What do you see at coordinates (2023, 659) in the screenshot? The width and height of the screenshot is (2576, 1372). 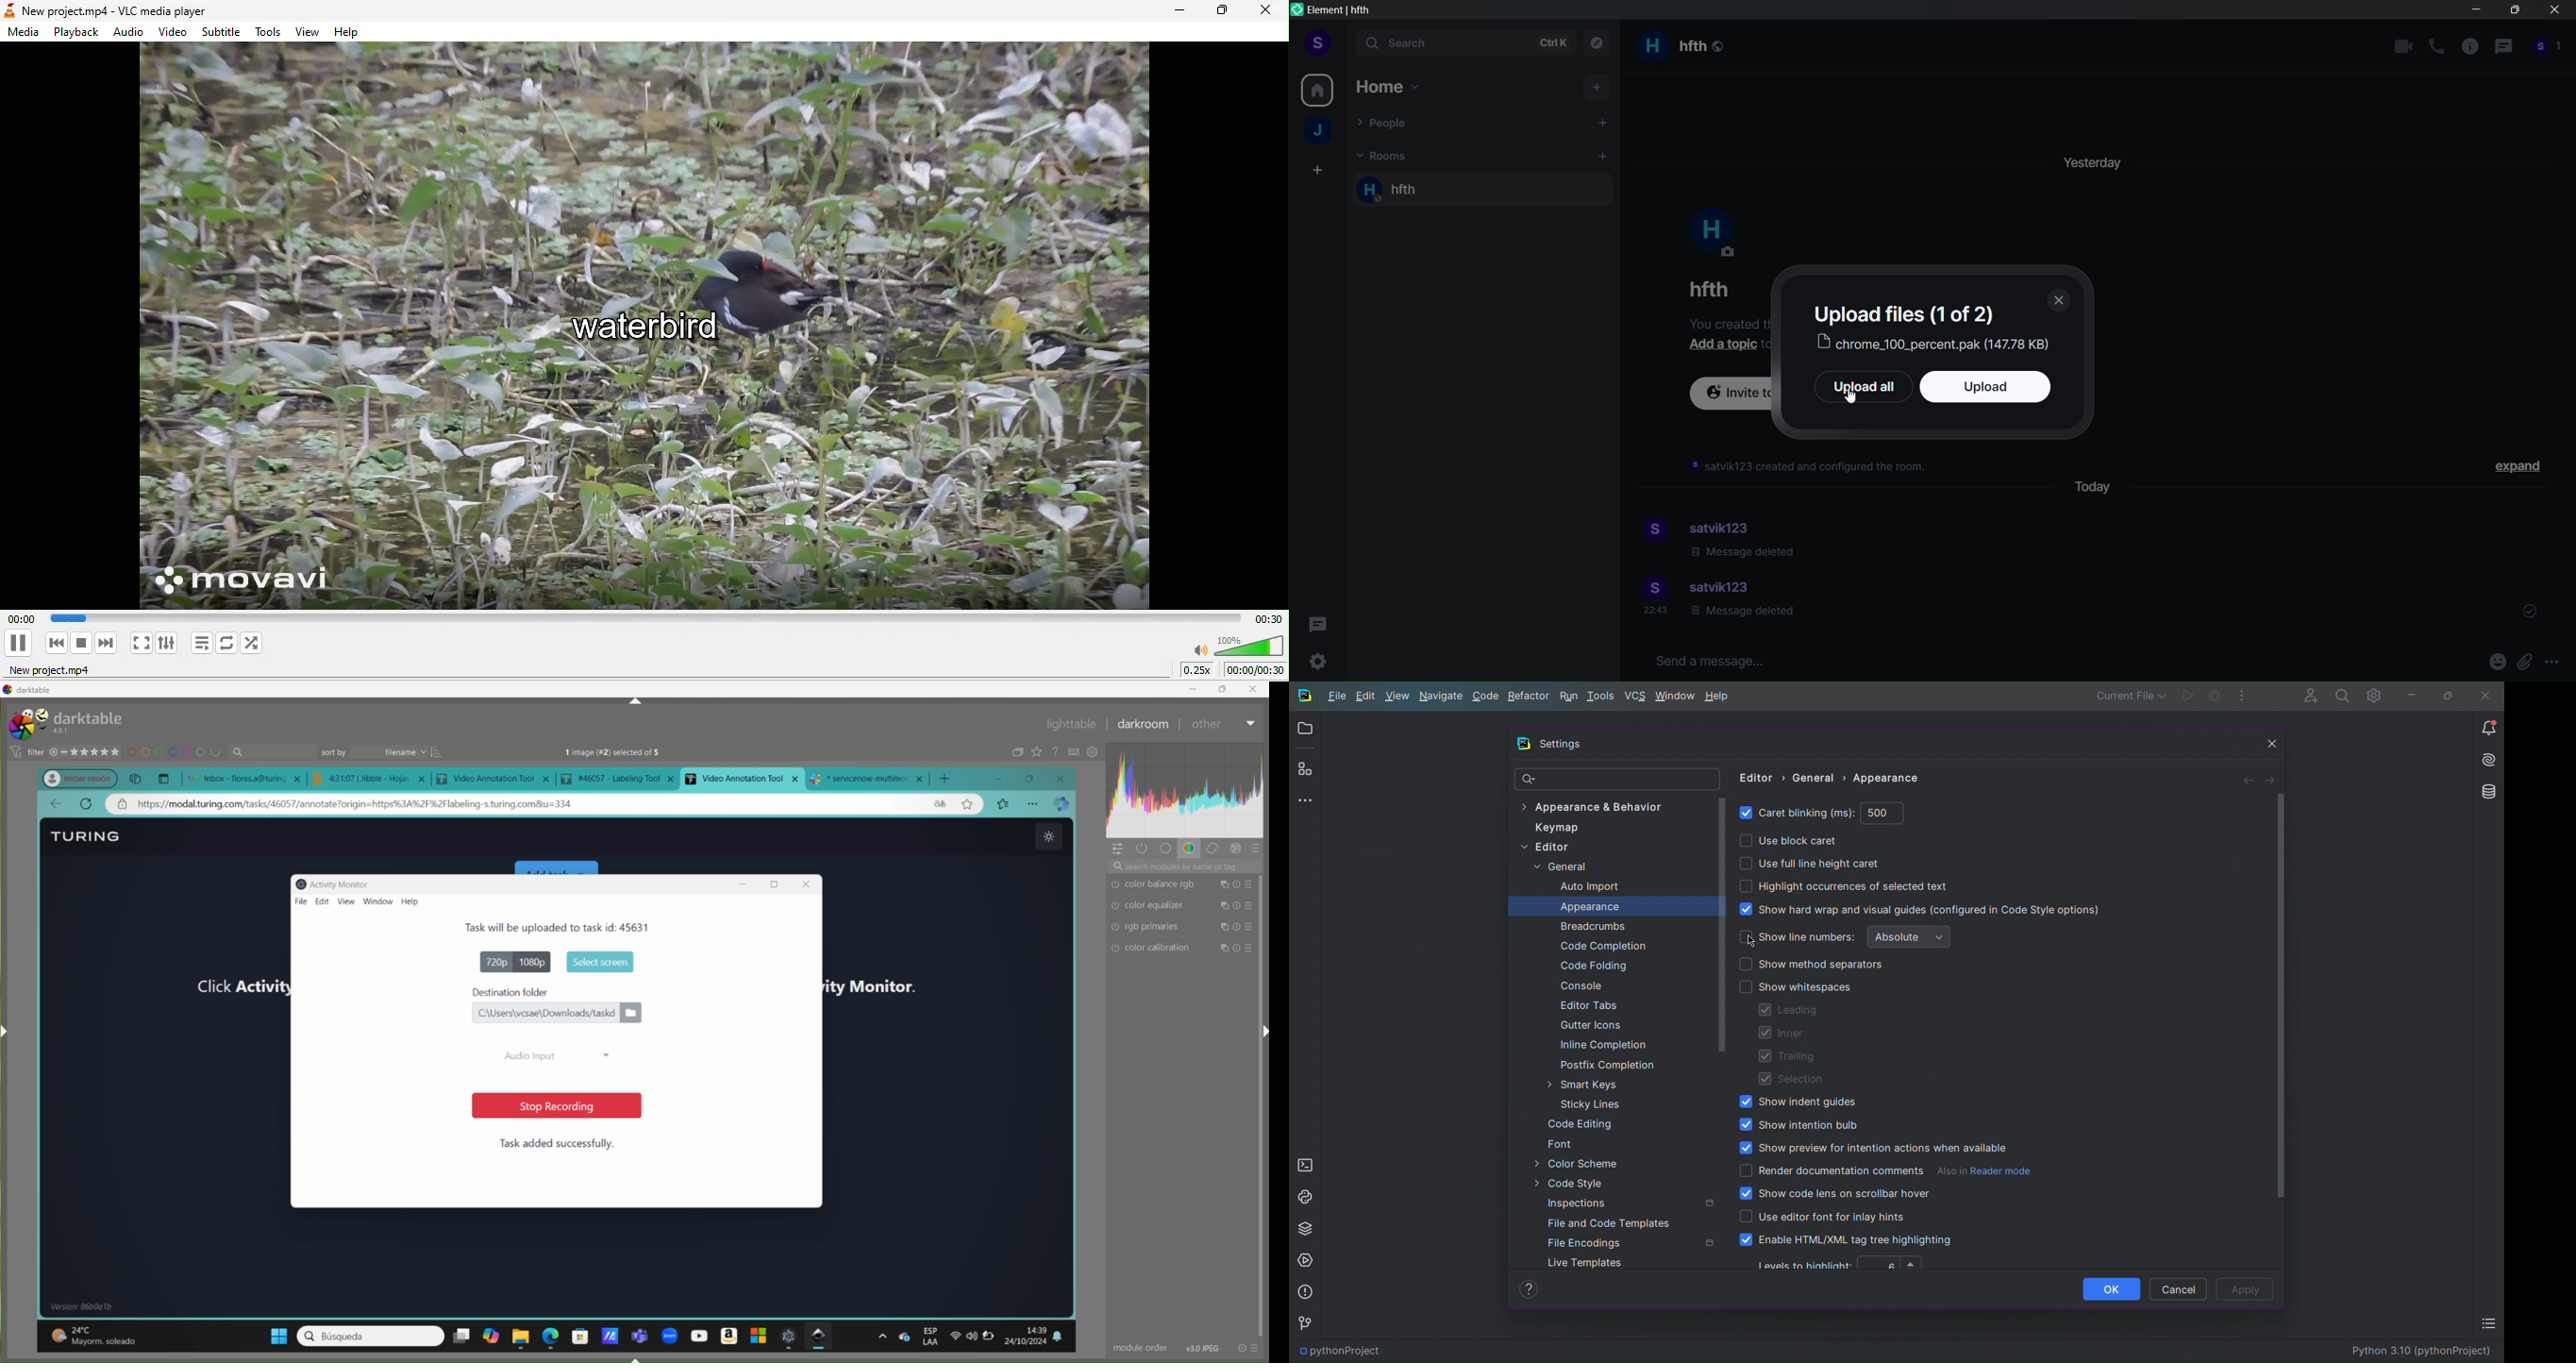 I see `send a message` at bounding box center [2023, 659].